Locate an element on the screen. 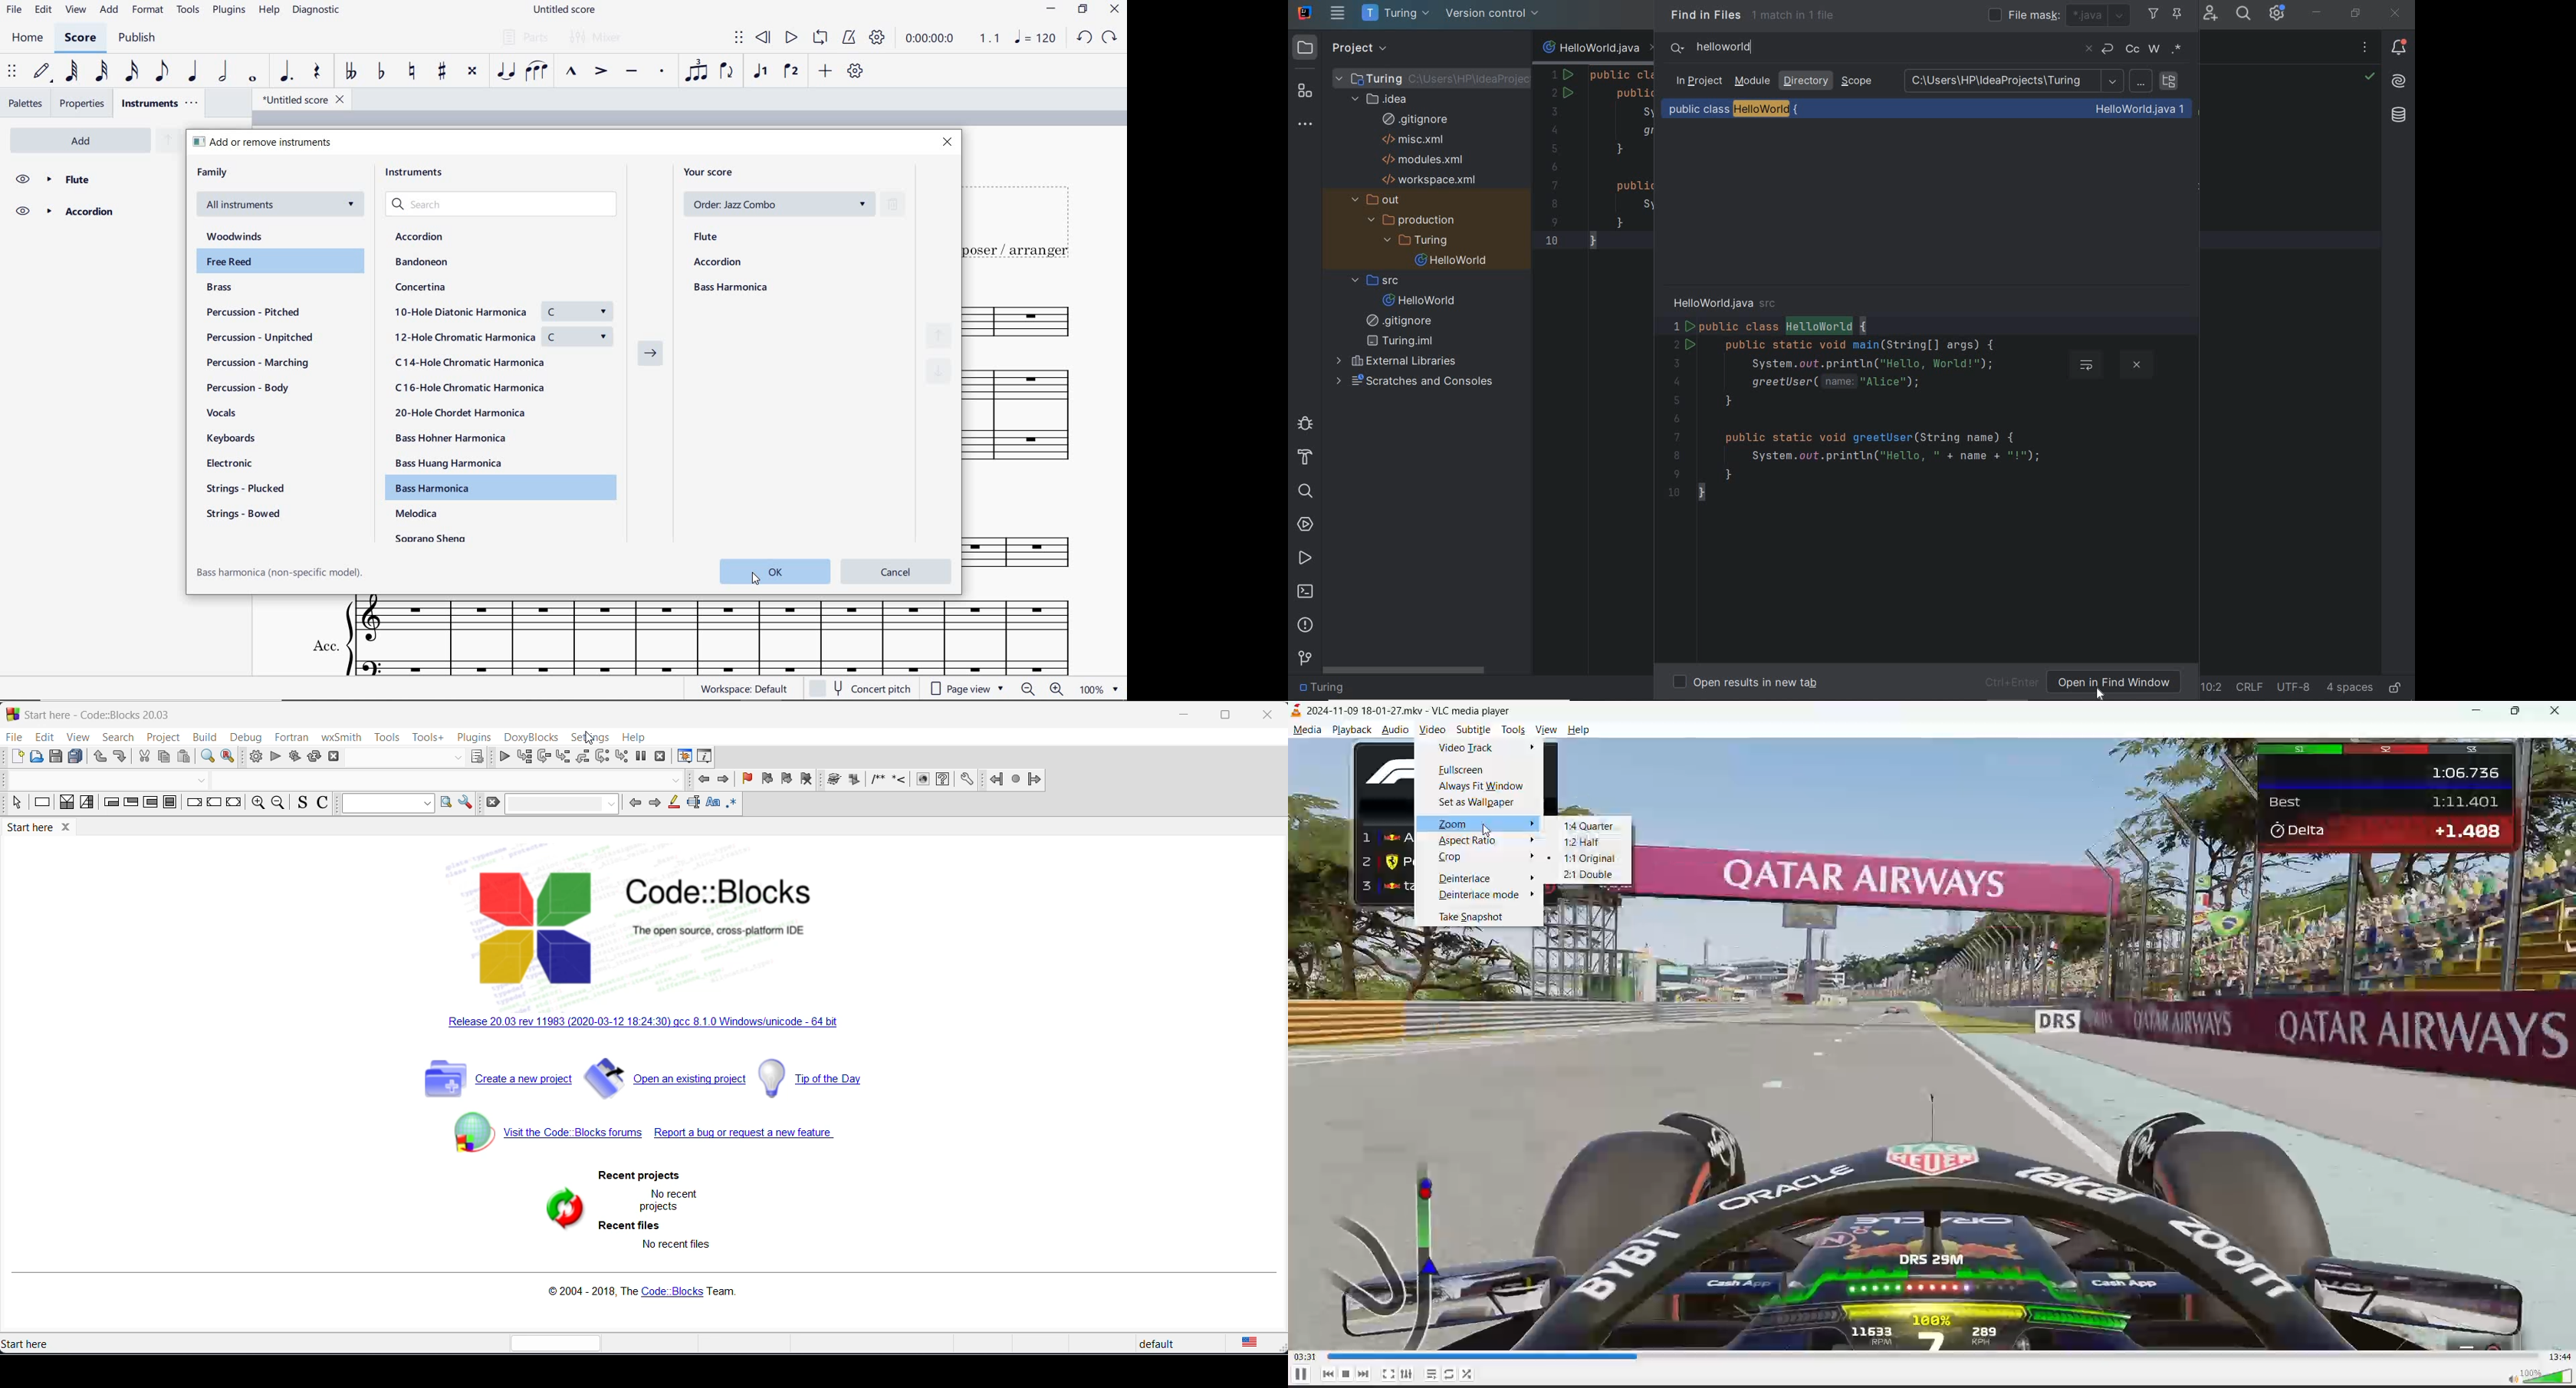 This screenshot has height=1400, width=2576. decision is located at coordinates (67, 803).